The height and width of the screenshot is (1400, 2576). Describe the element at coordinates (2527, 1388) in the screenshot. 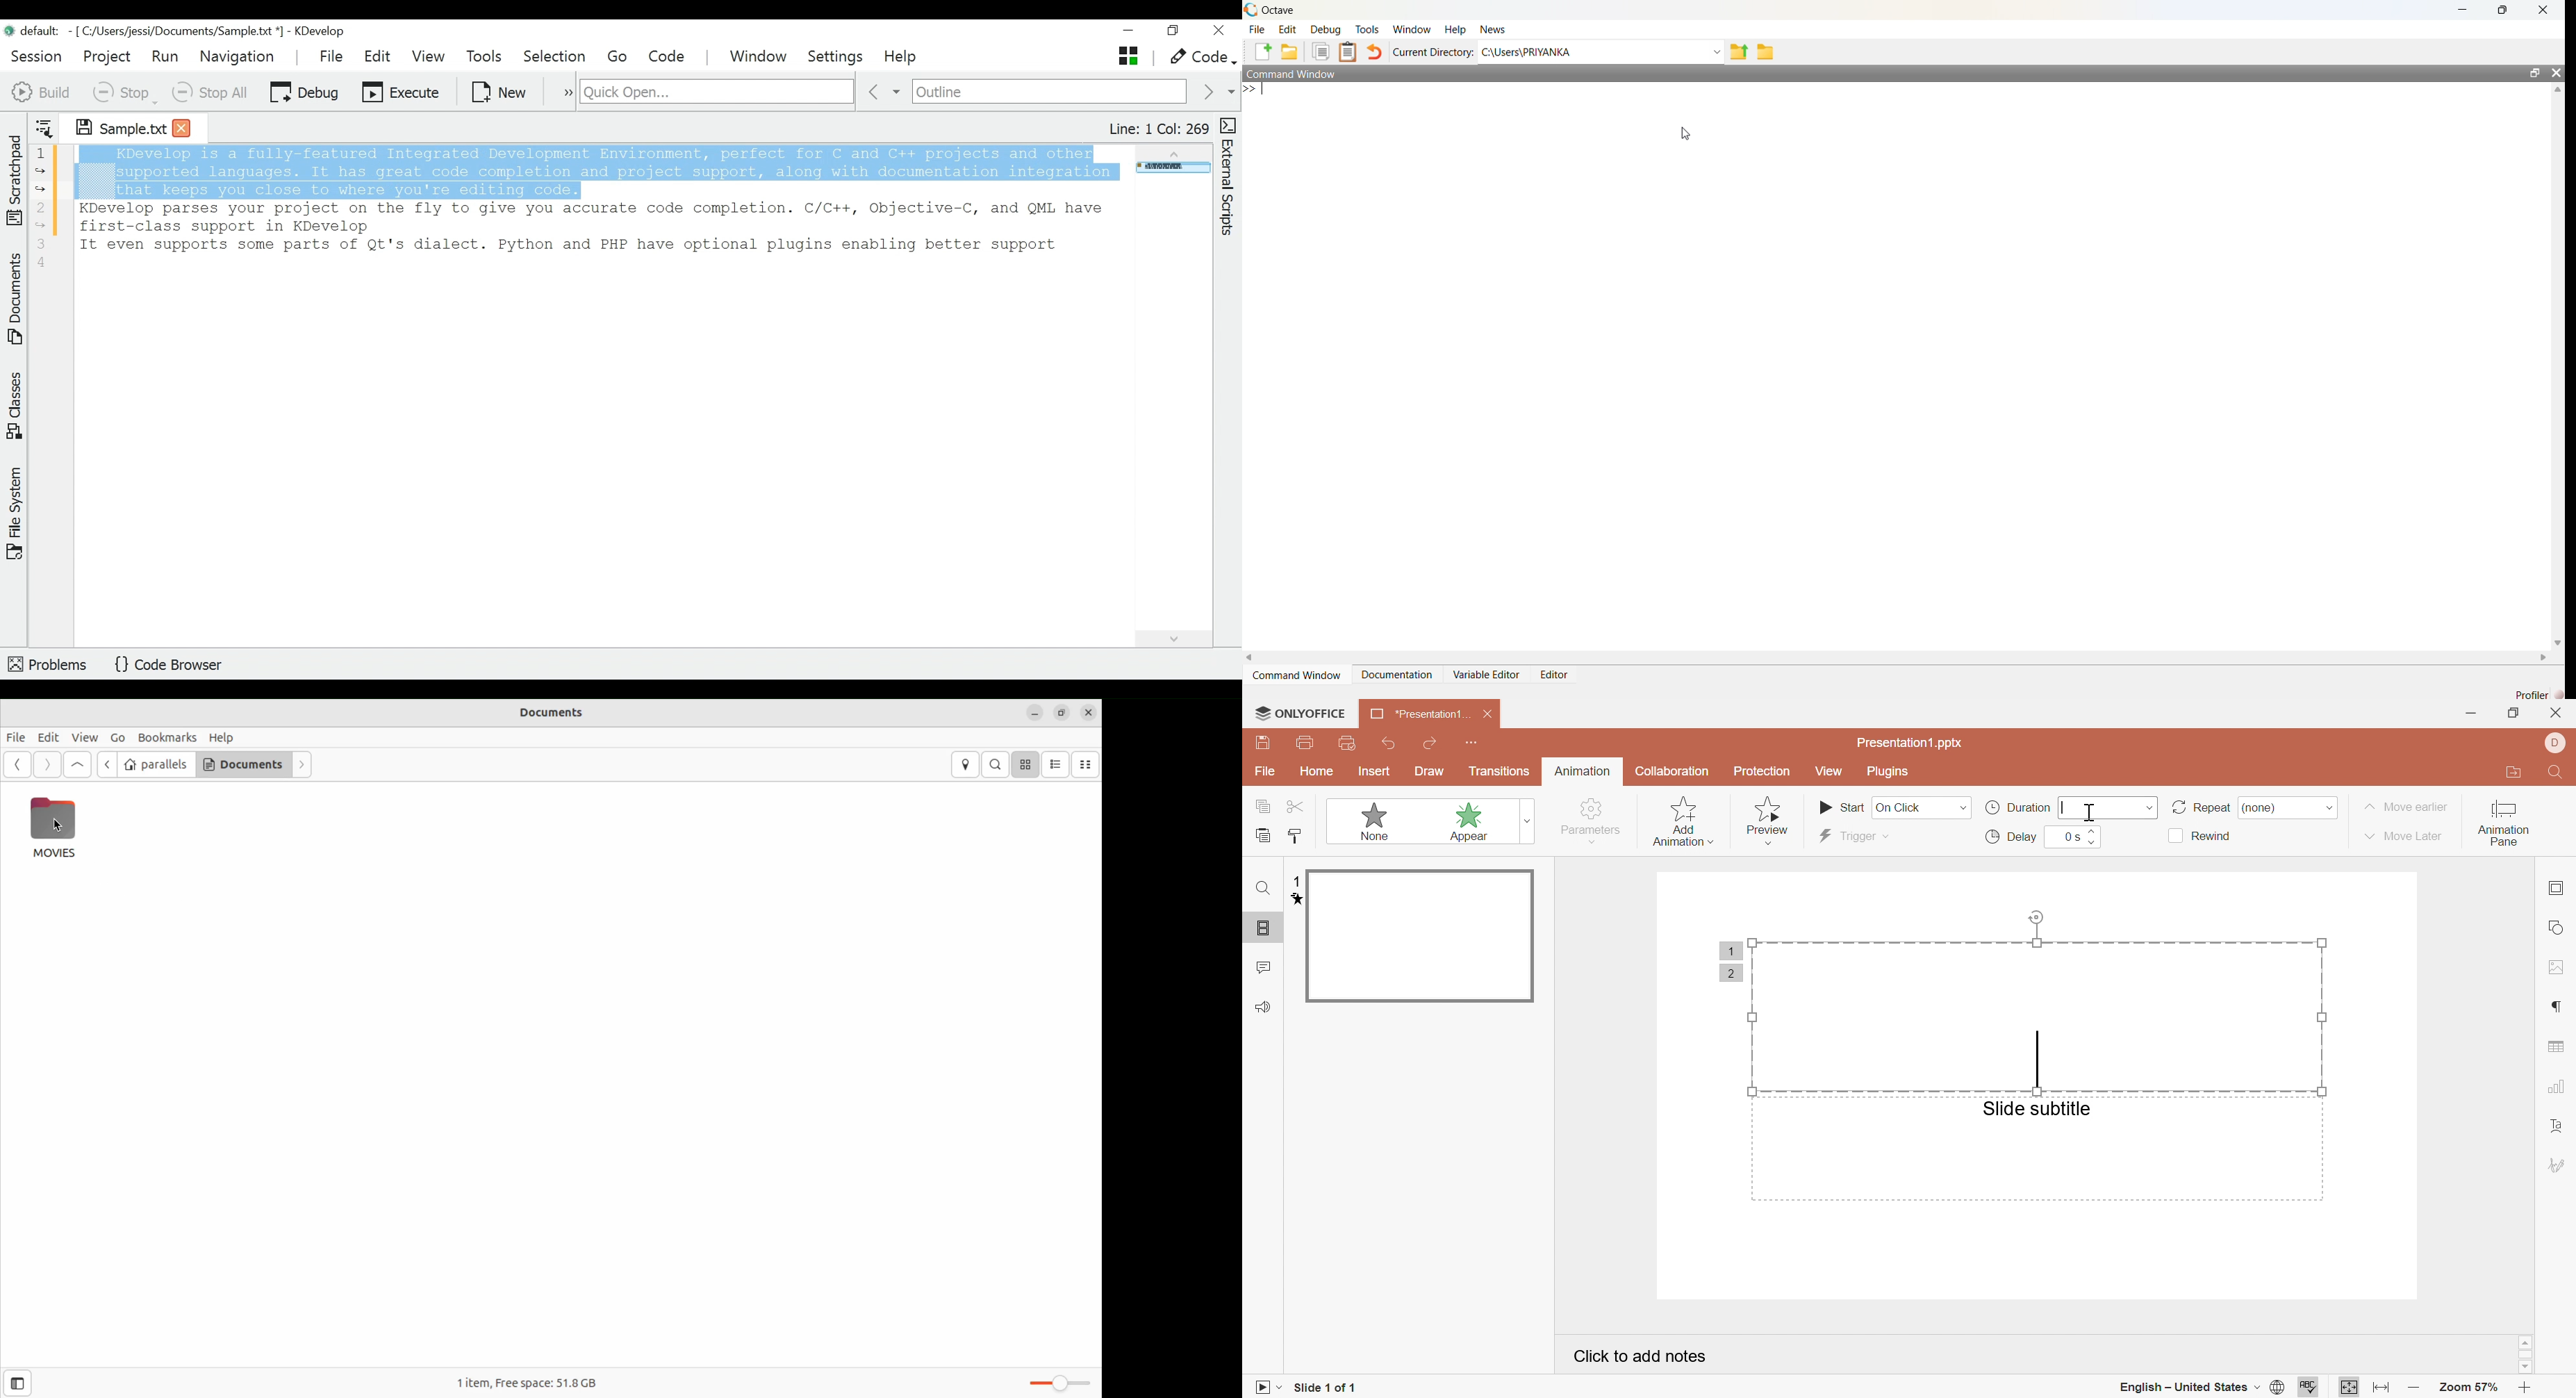

I see `zoom in` at that location.